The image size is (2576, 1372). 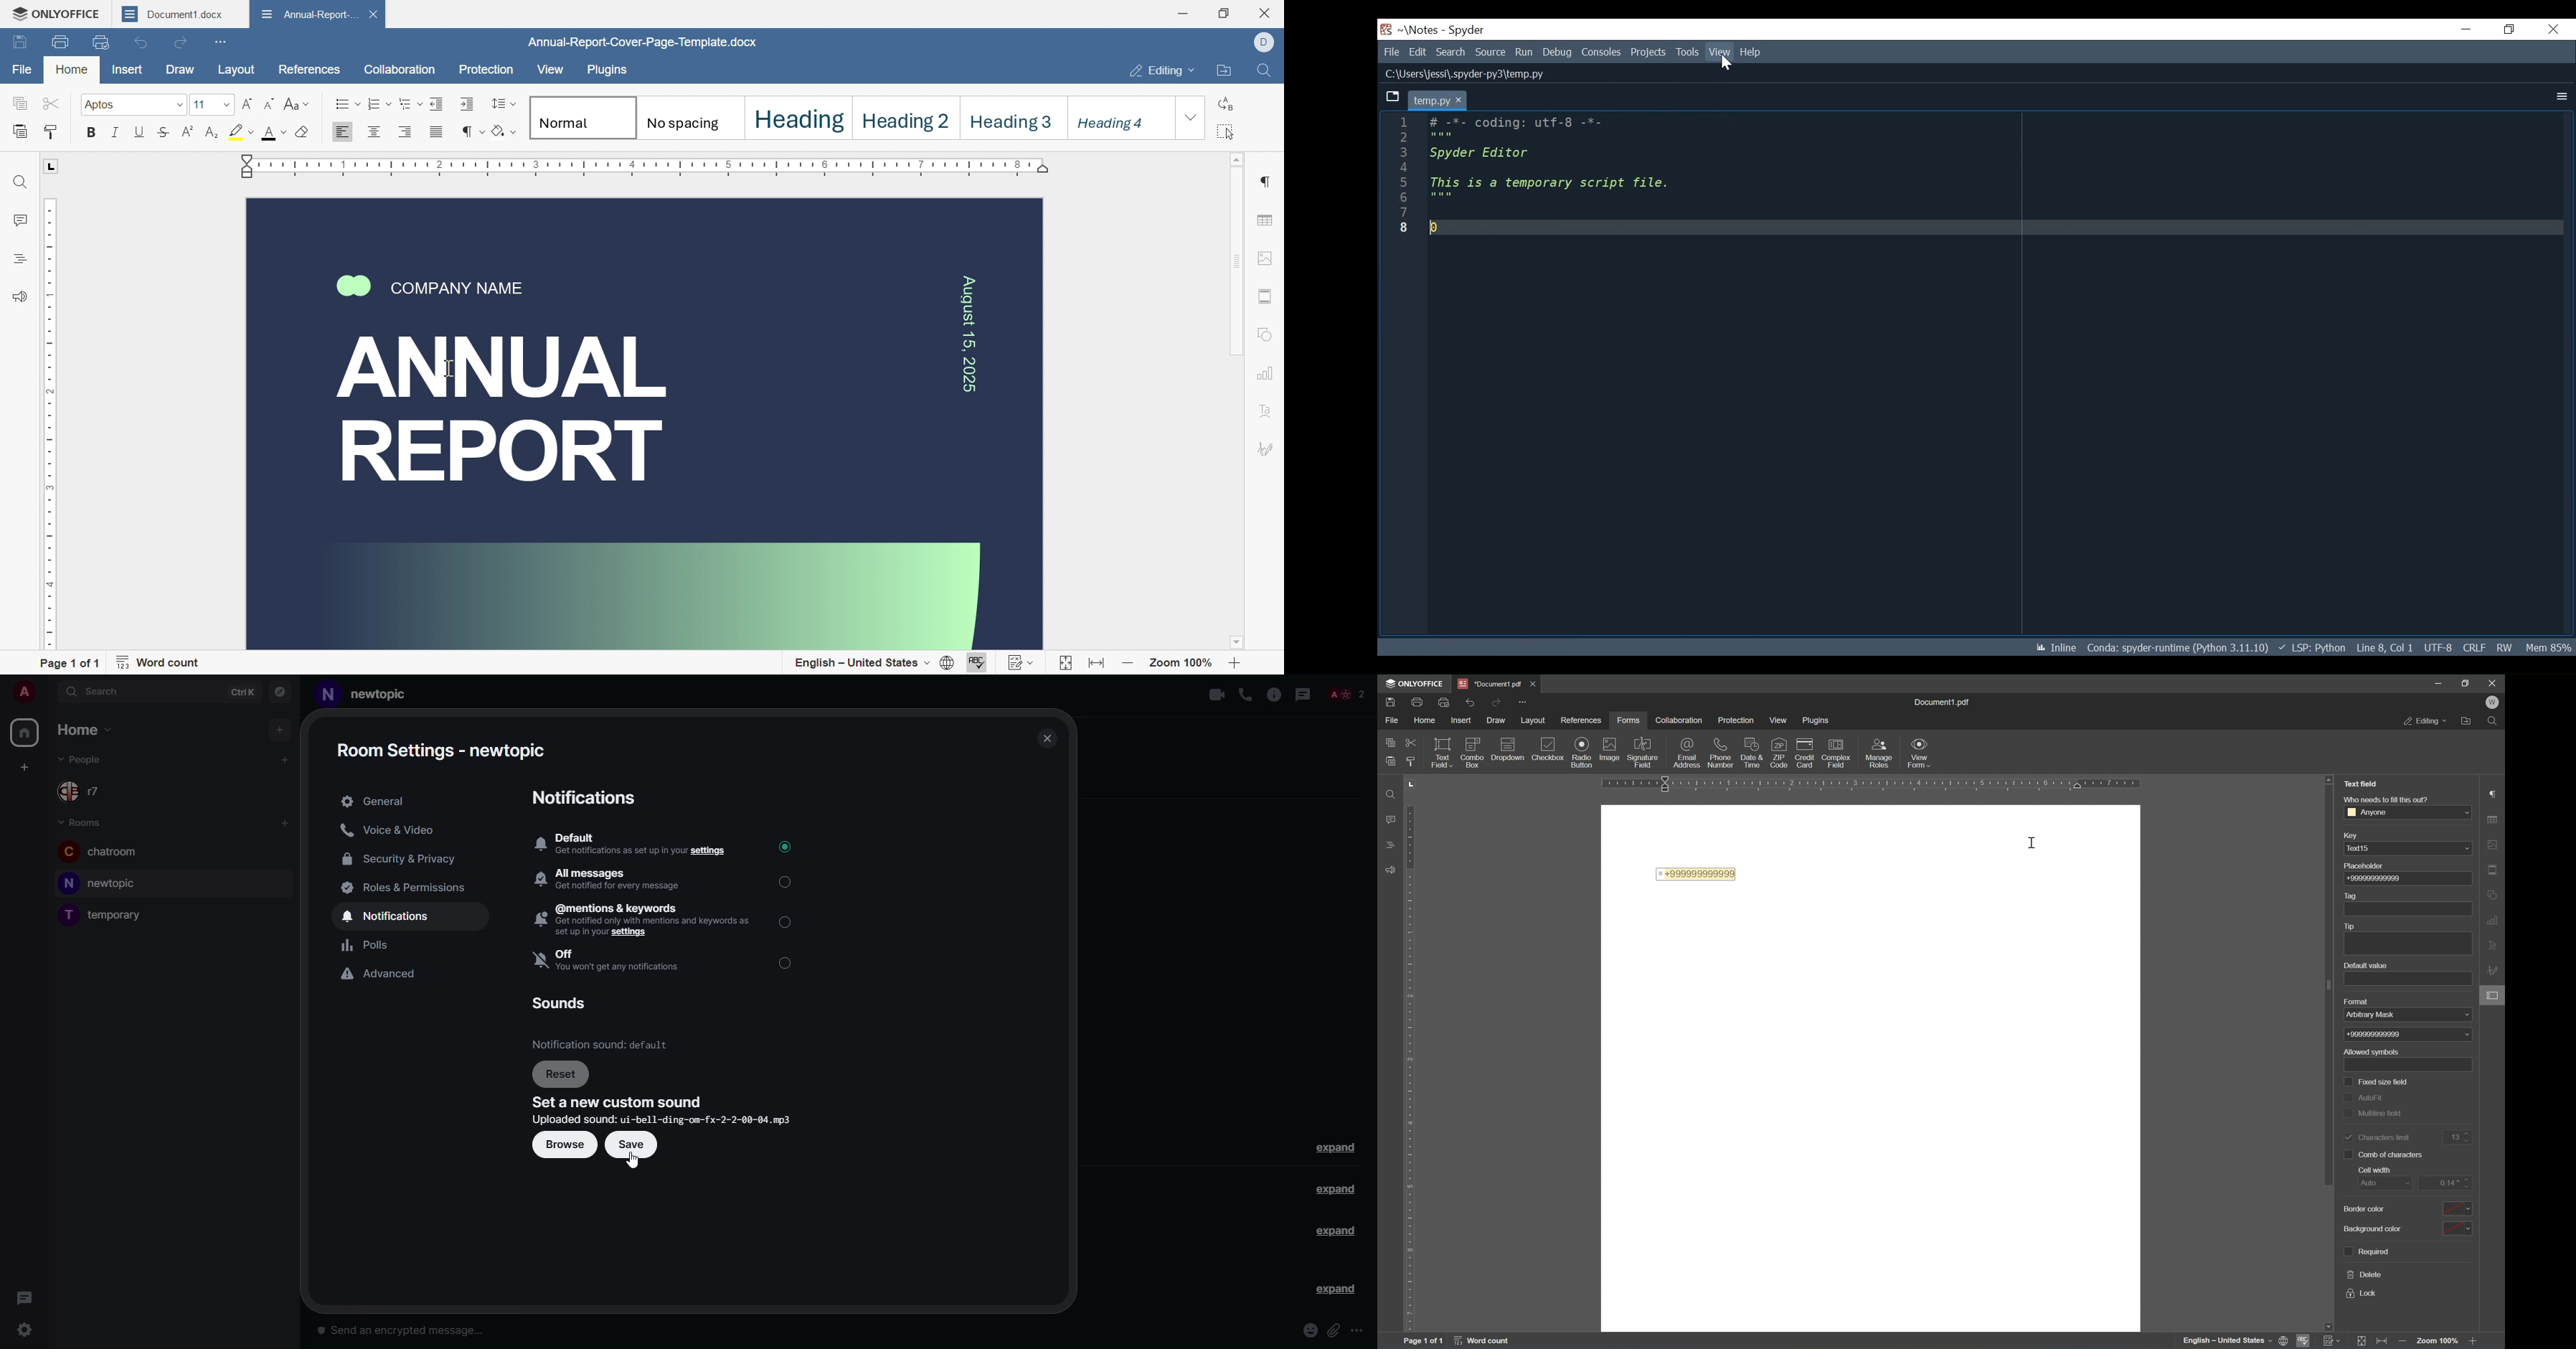 What do you see at coordinates (1739, 722) in the screenshot?
I see `protection` at bounding box center [1739, 722].